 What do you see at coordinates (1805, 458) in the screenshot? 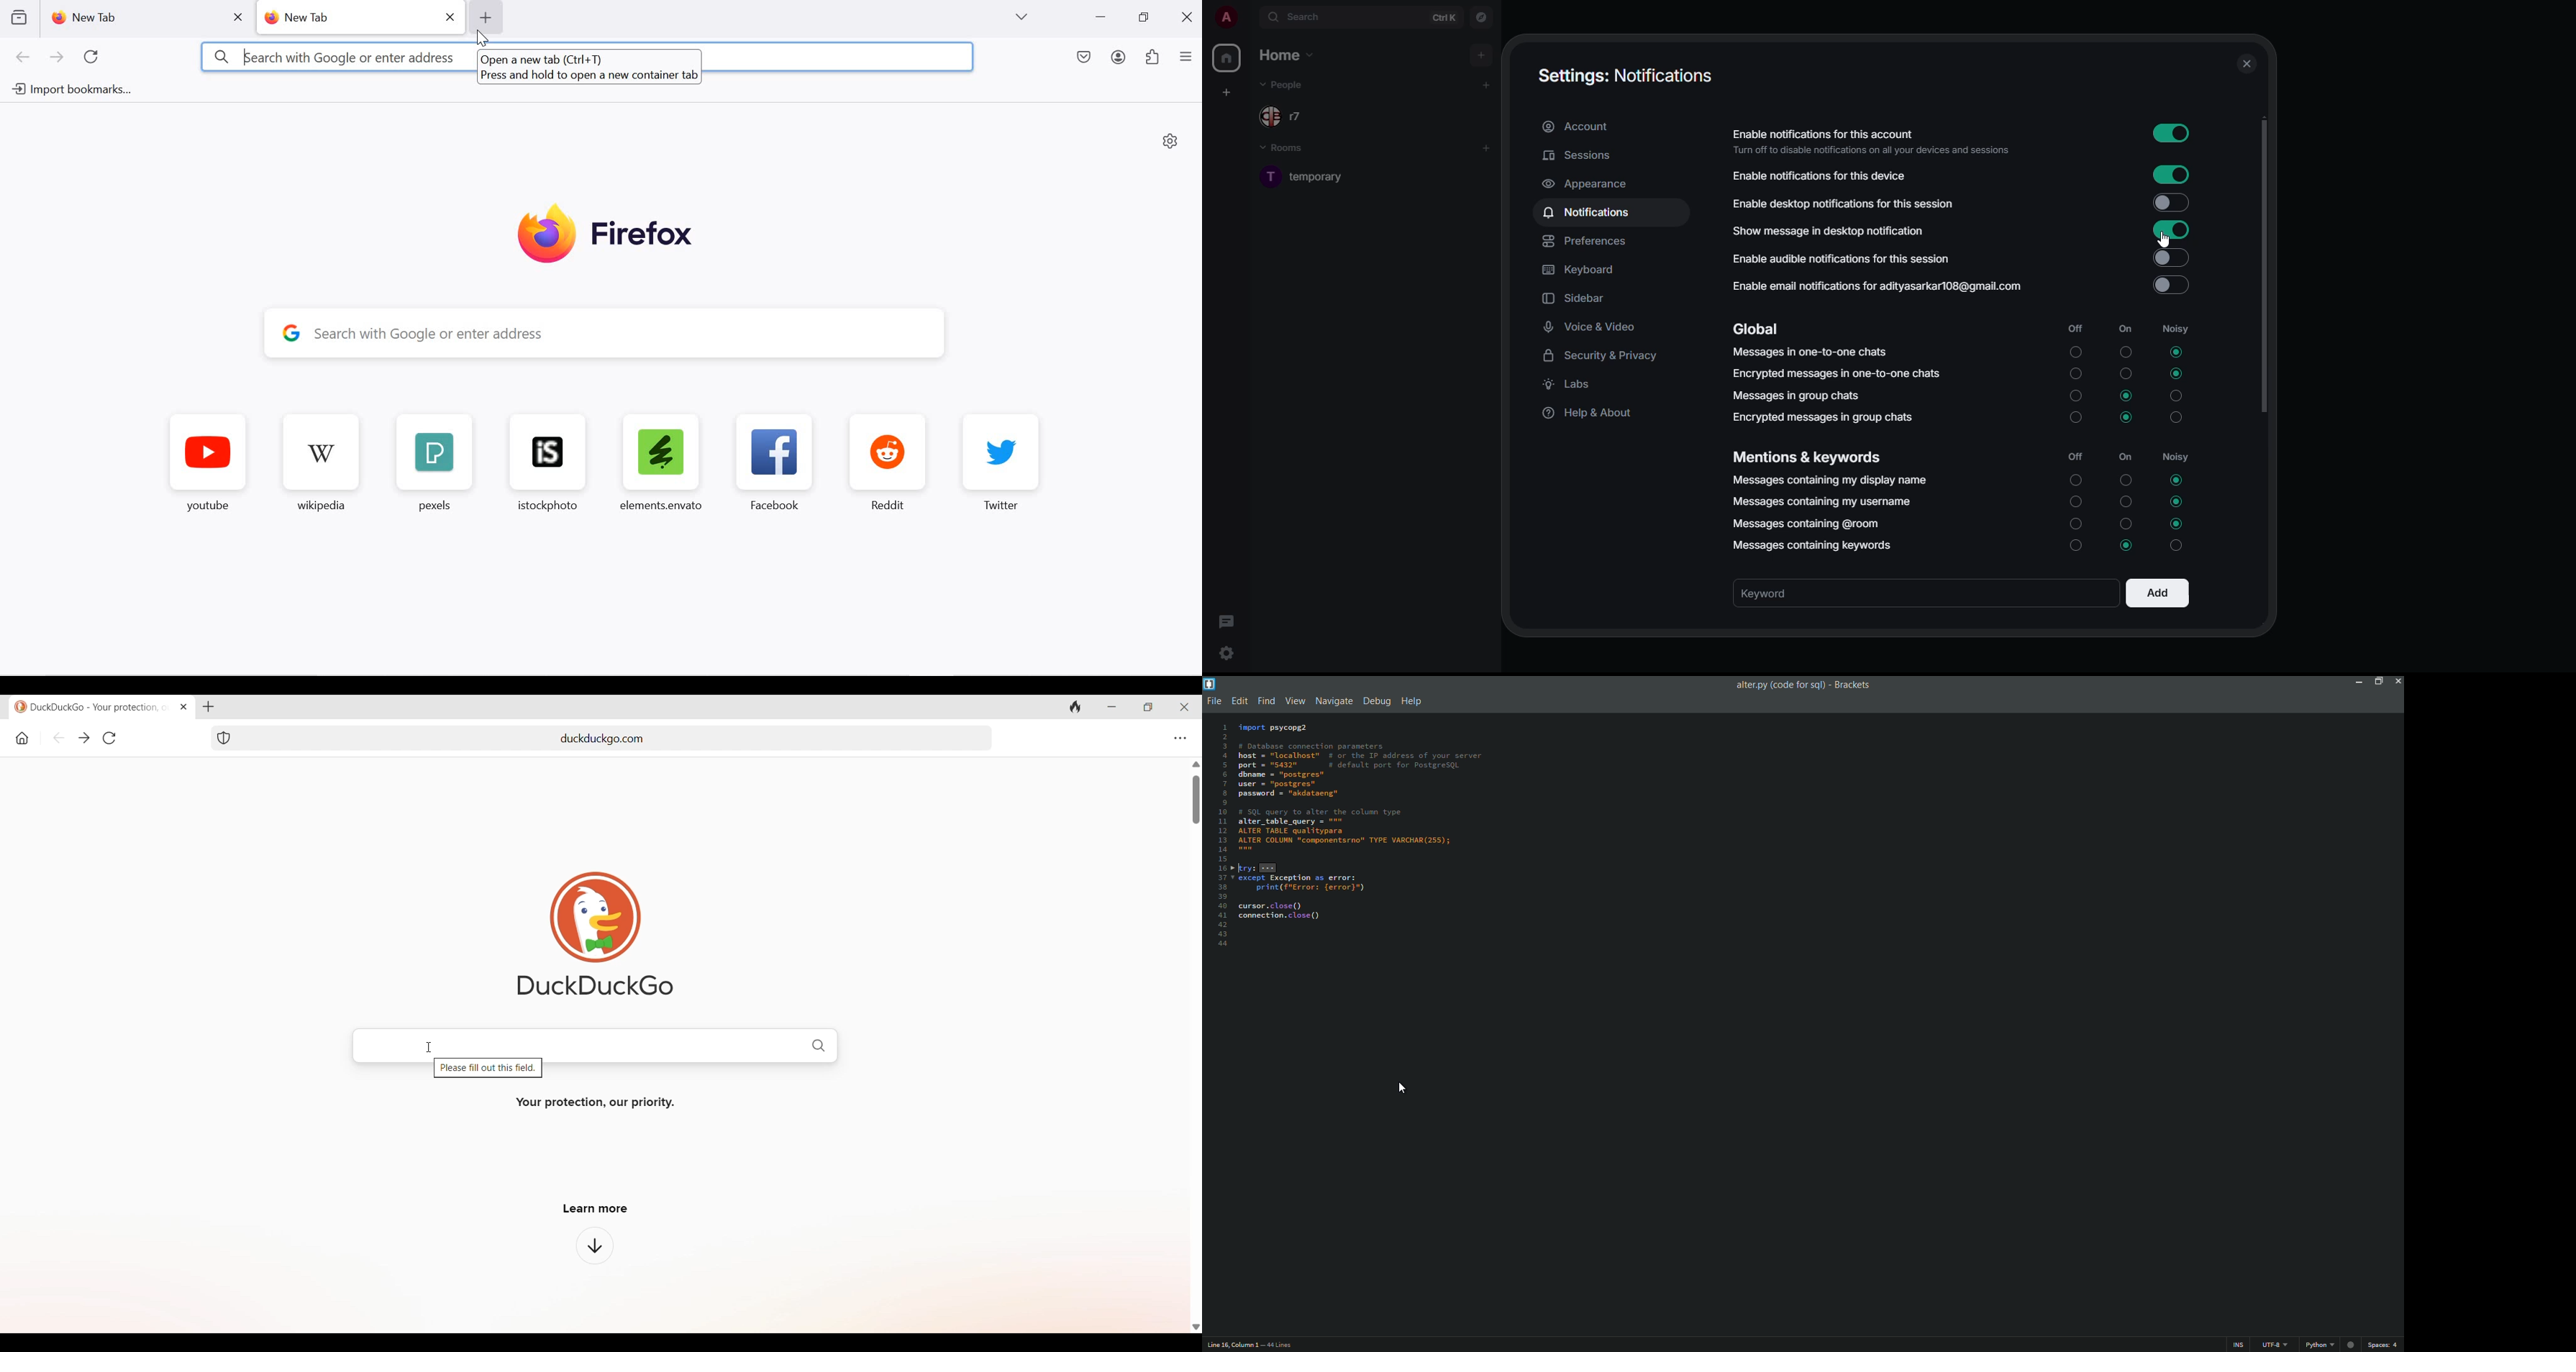
I see `mentions & keywords` at bounding box center [1805, 458].